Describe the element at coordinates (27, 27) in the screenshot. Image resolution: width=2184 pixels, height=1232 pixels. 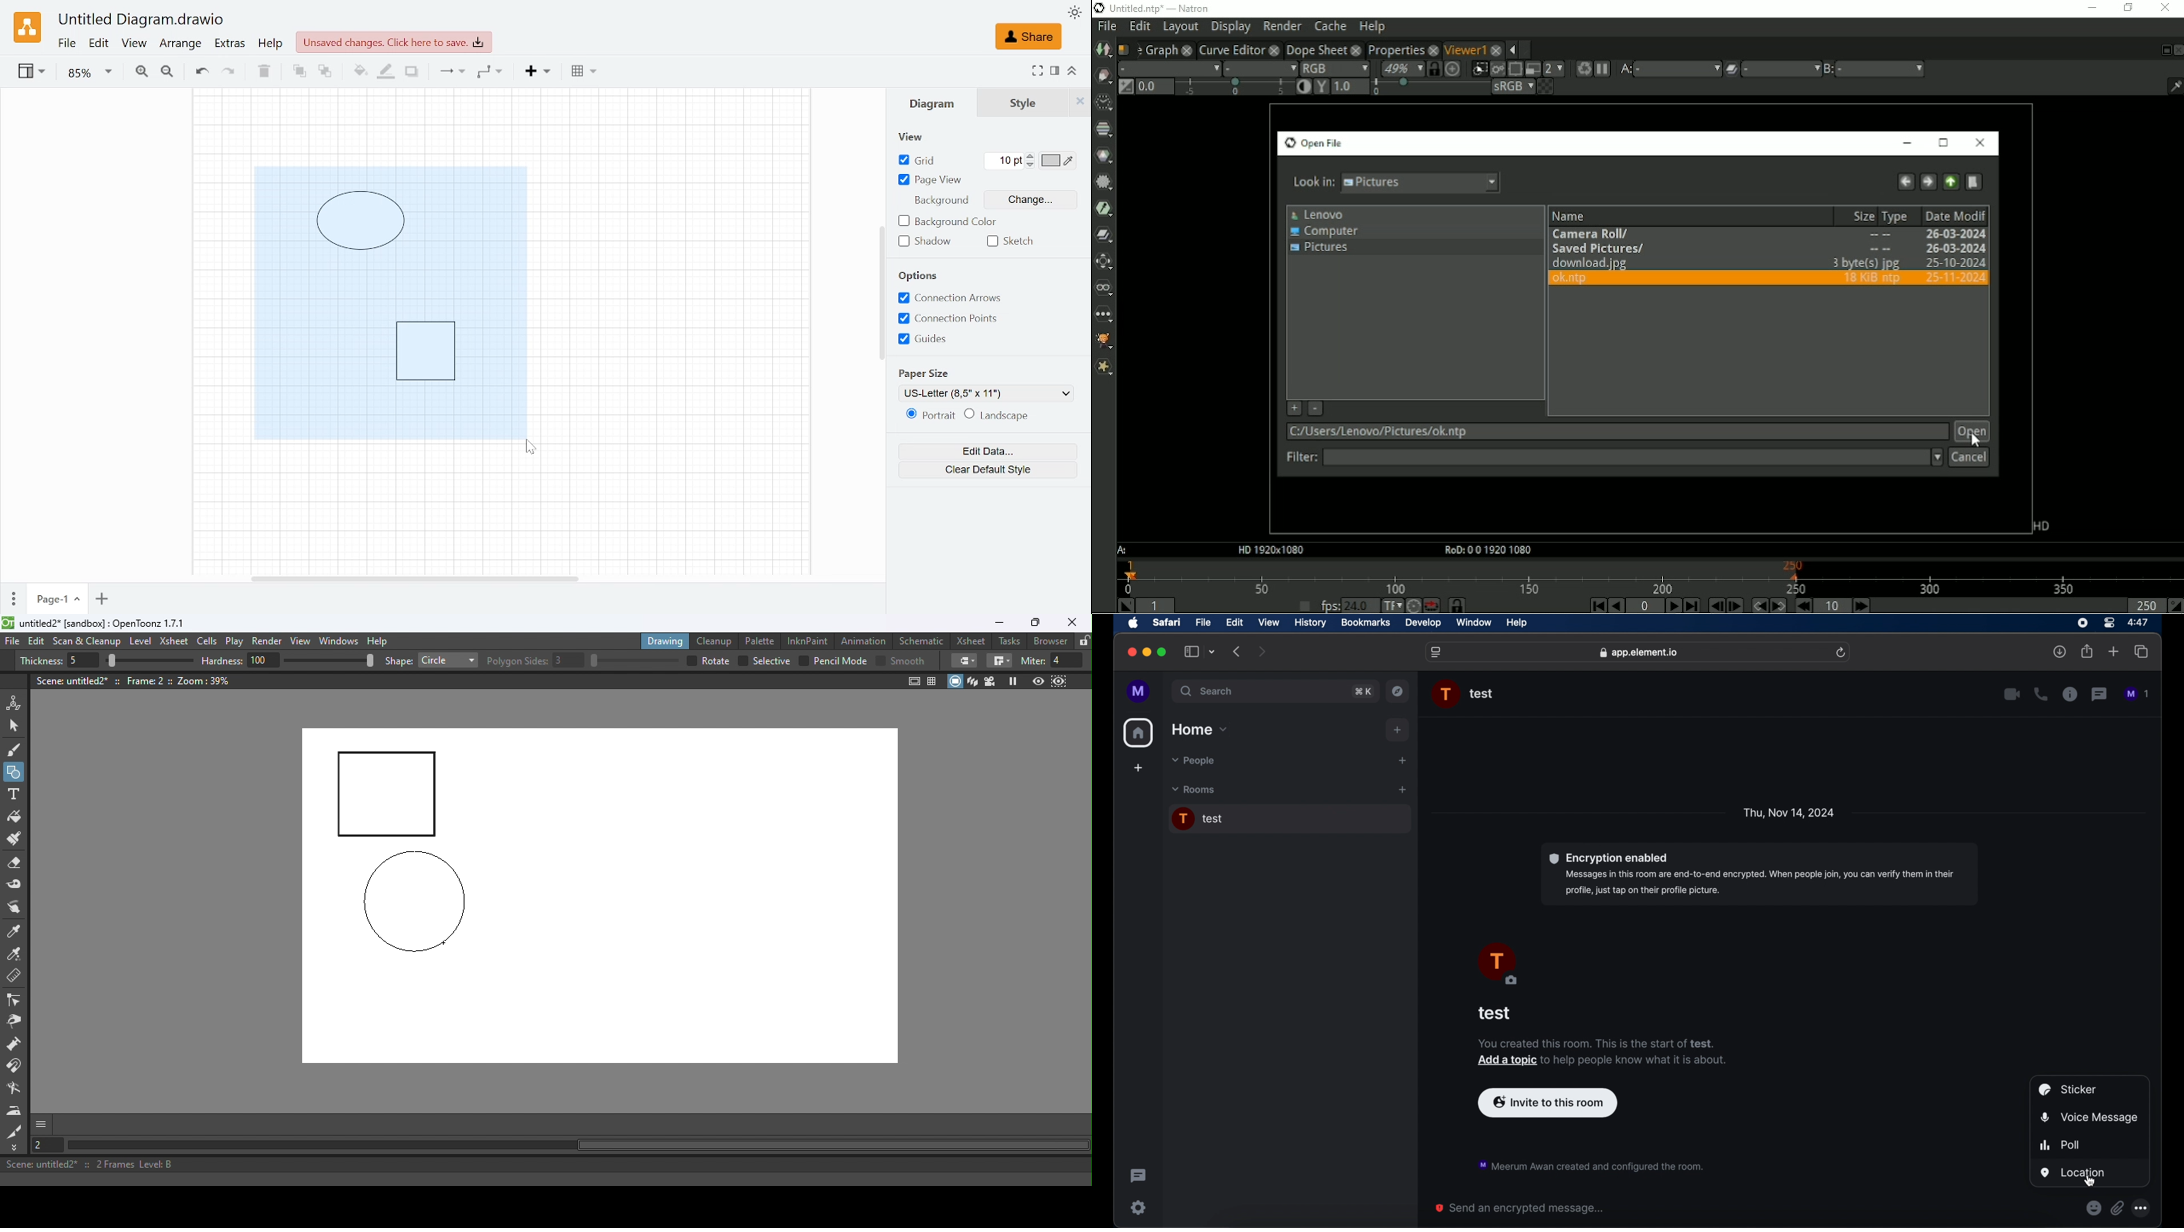
I see `Draw.io logo` at that location.